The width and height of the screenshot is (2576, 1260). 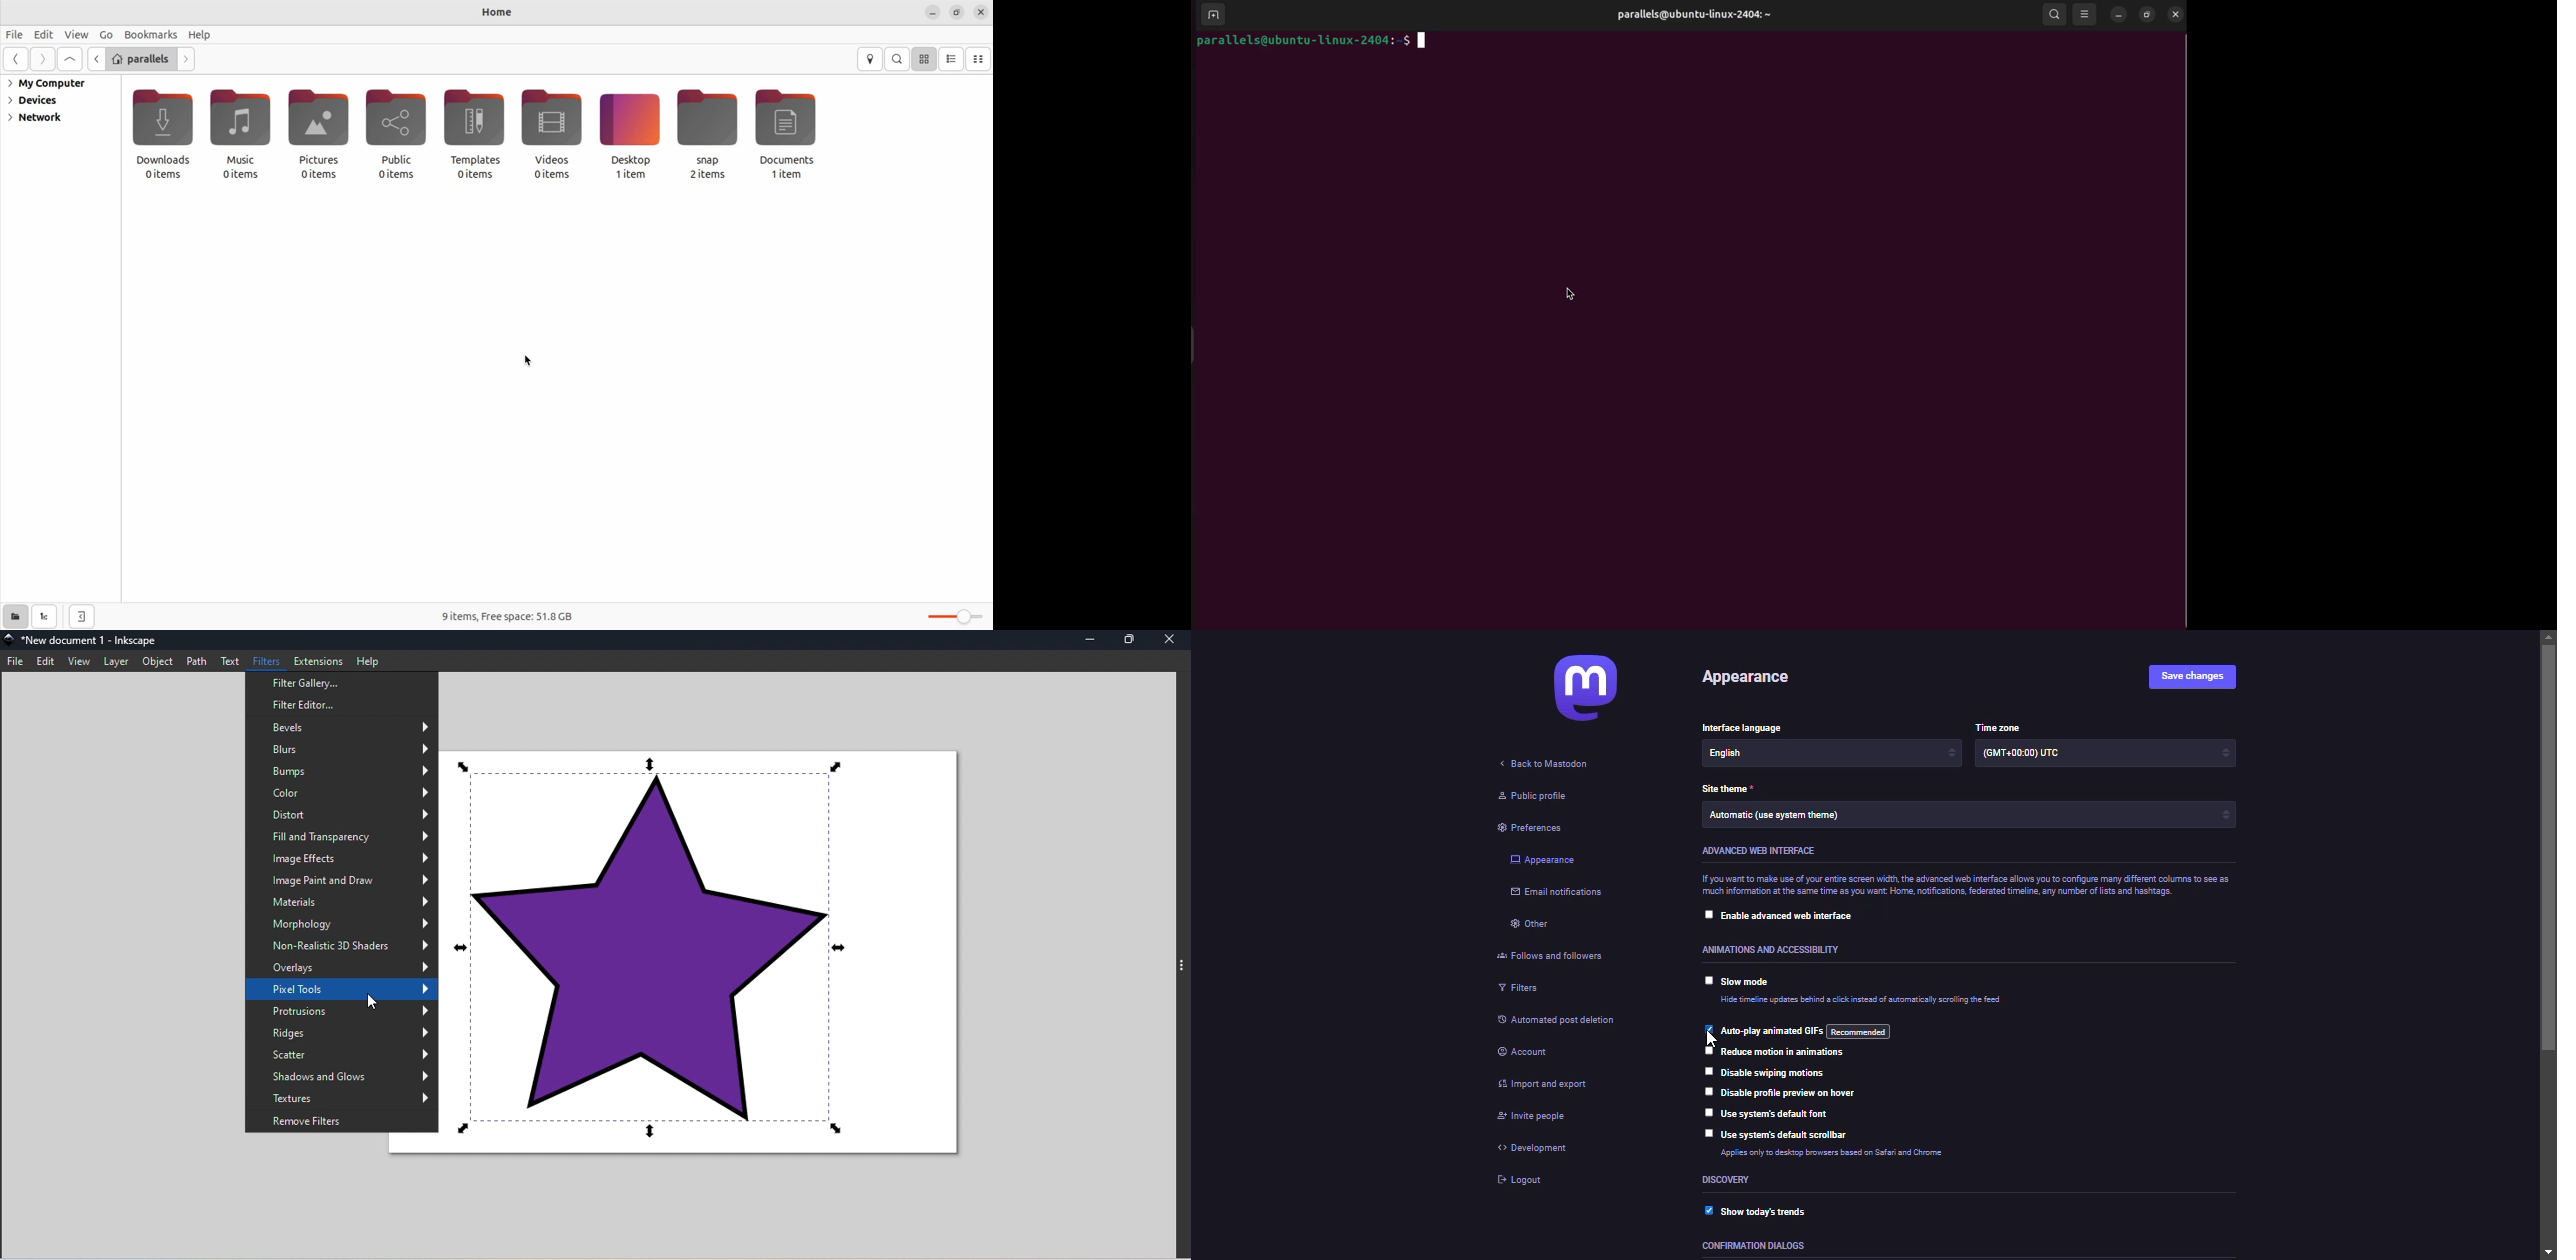 I want to click on development, so click(x=1533, y=1147).